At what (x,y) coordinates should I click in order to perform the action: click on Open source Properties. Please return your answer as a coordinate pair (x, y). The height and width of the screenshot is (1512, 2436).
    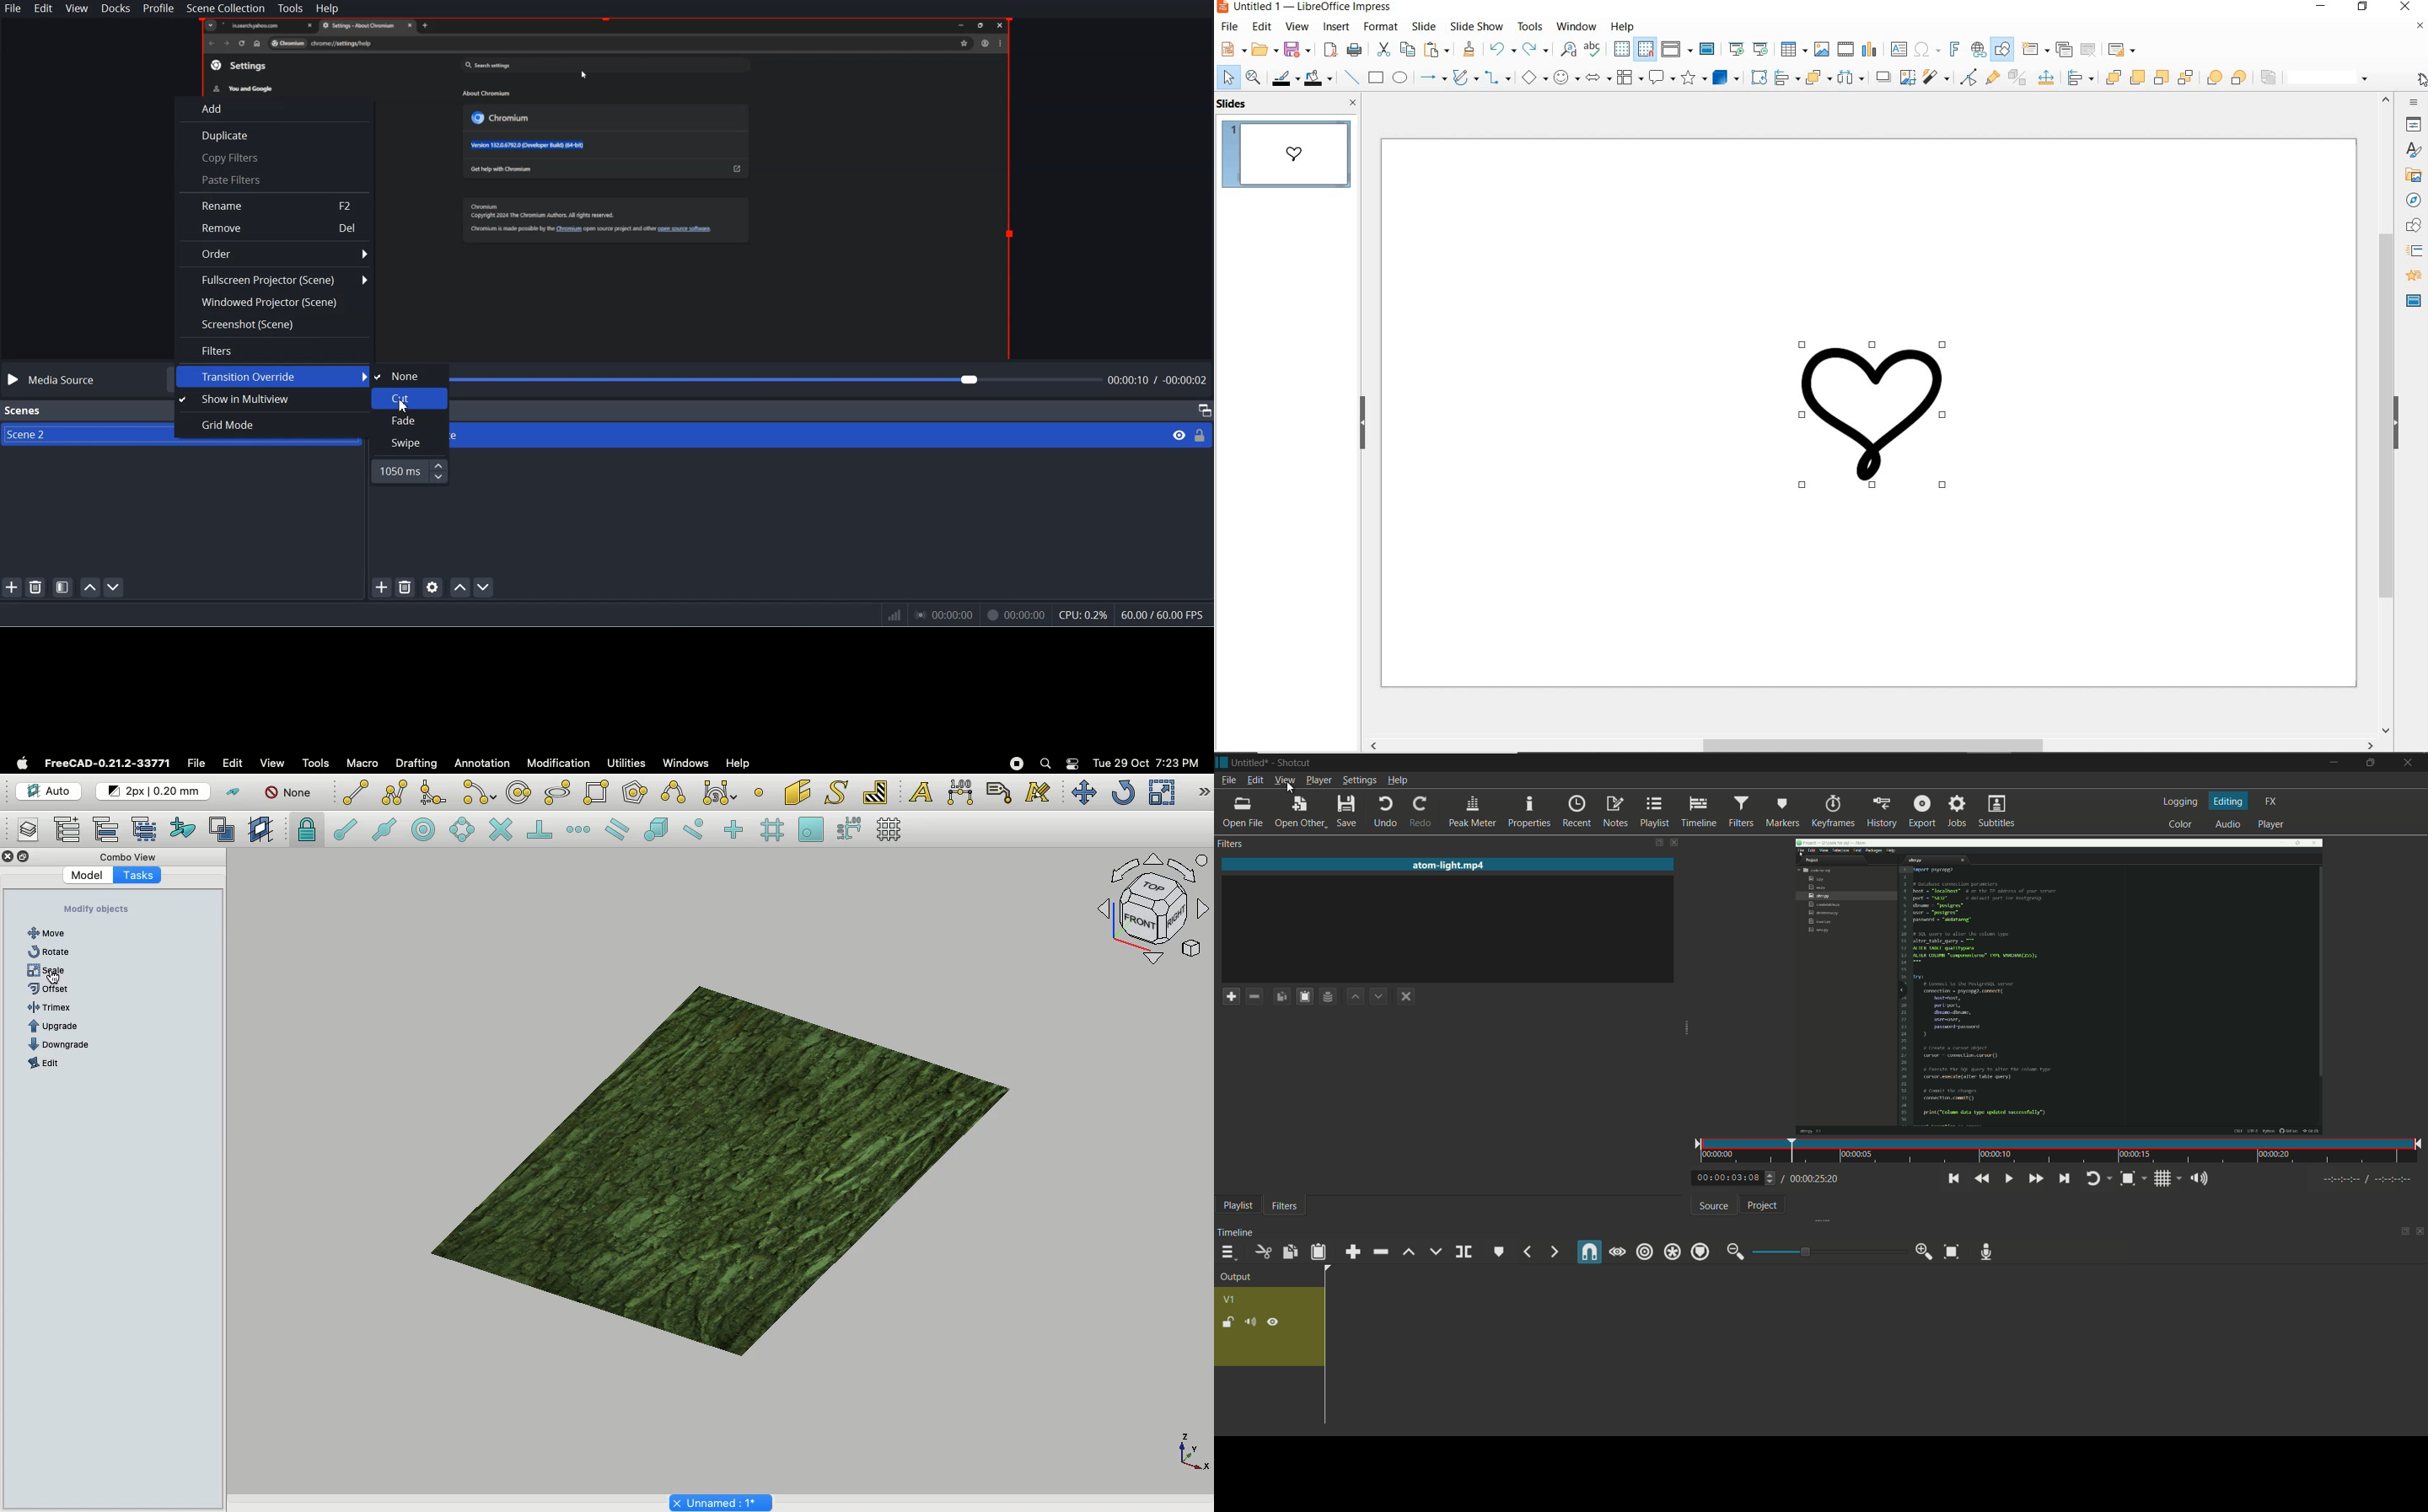
    Looking at the image, I should click on (433, 587).